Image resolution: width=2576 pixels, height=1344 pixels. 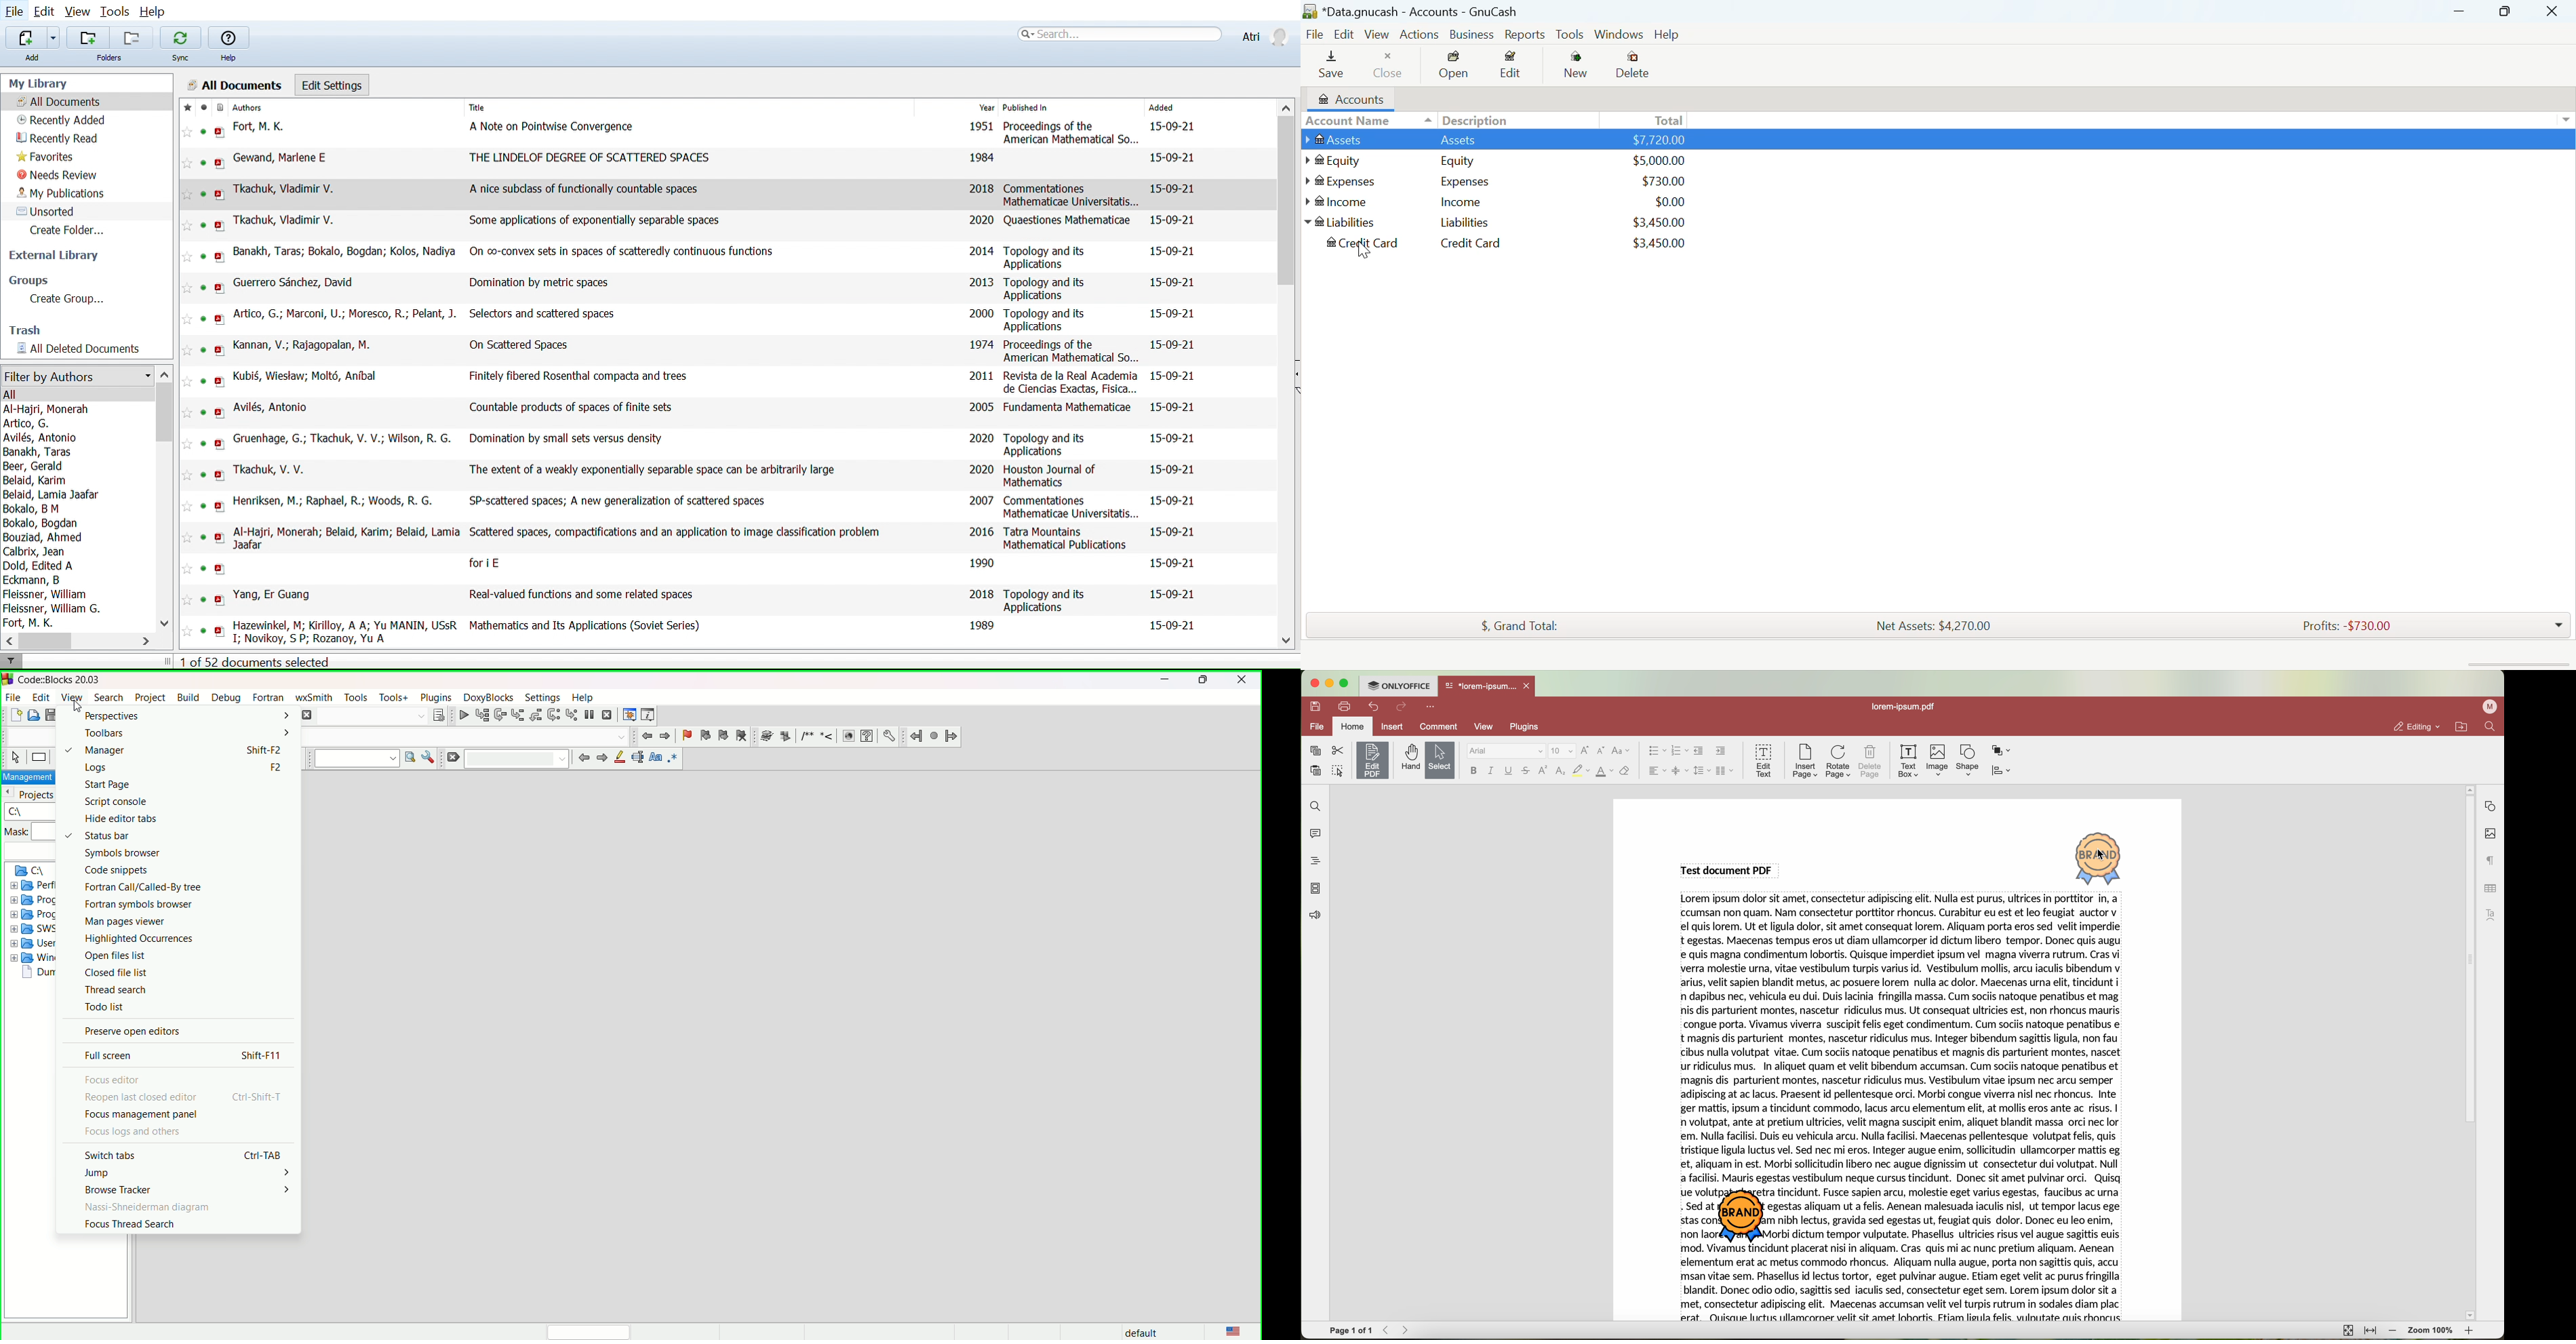 What do you see at coordinates (40, 566) in the screenshot?
I see `Dold, Edited A` at bounding box center [40, 566].